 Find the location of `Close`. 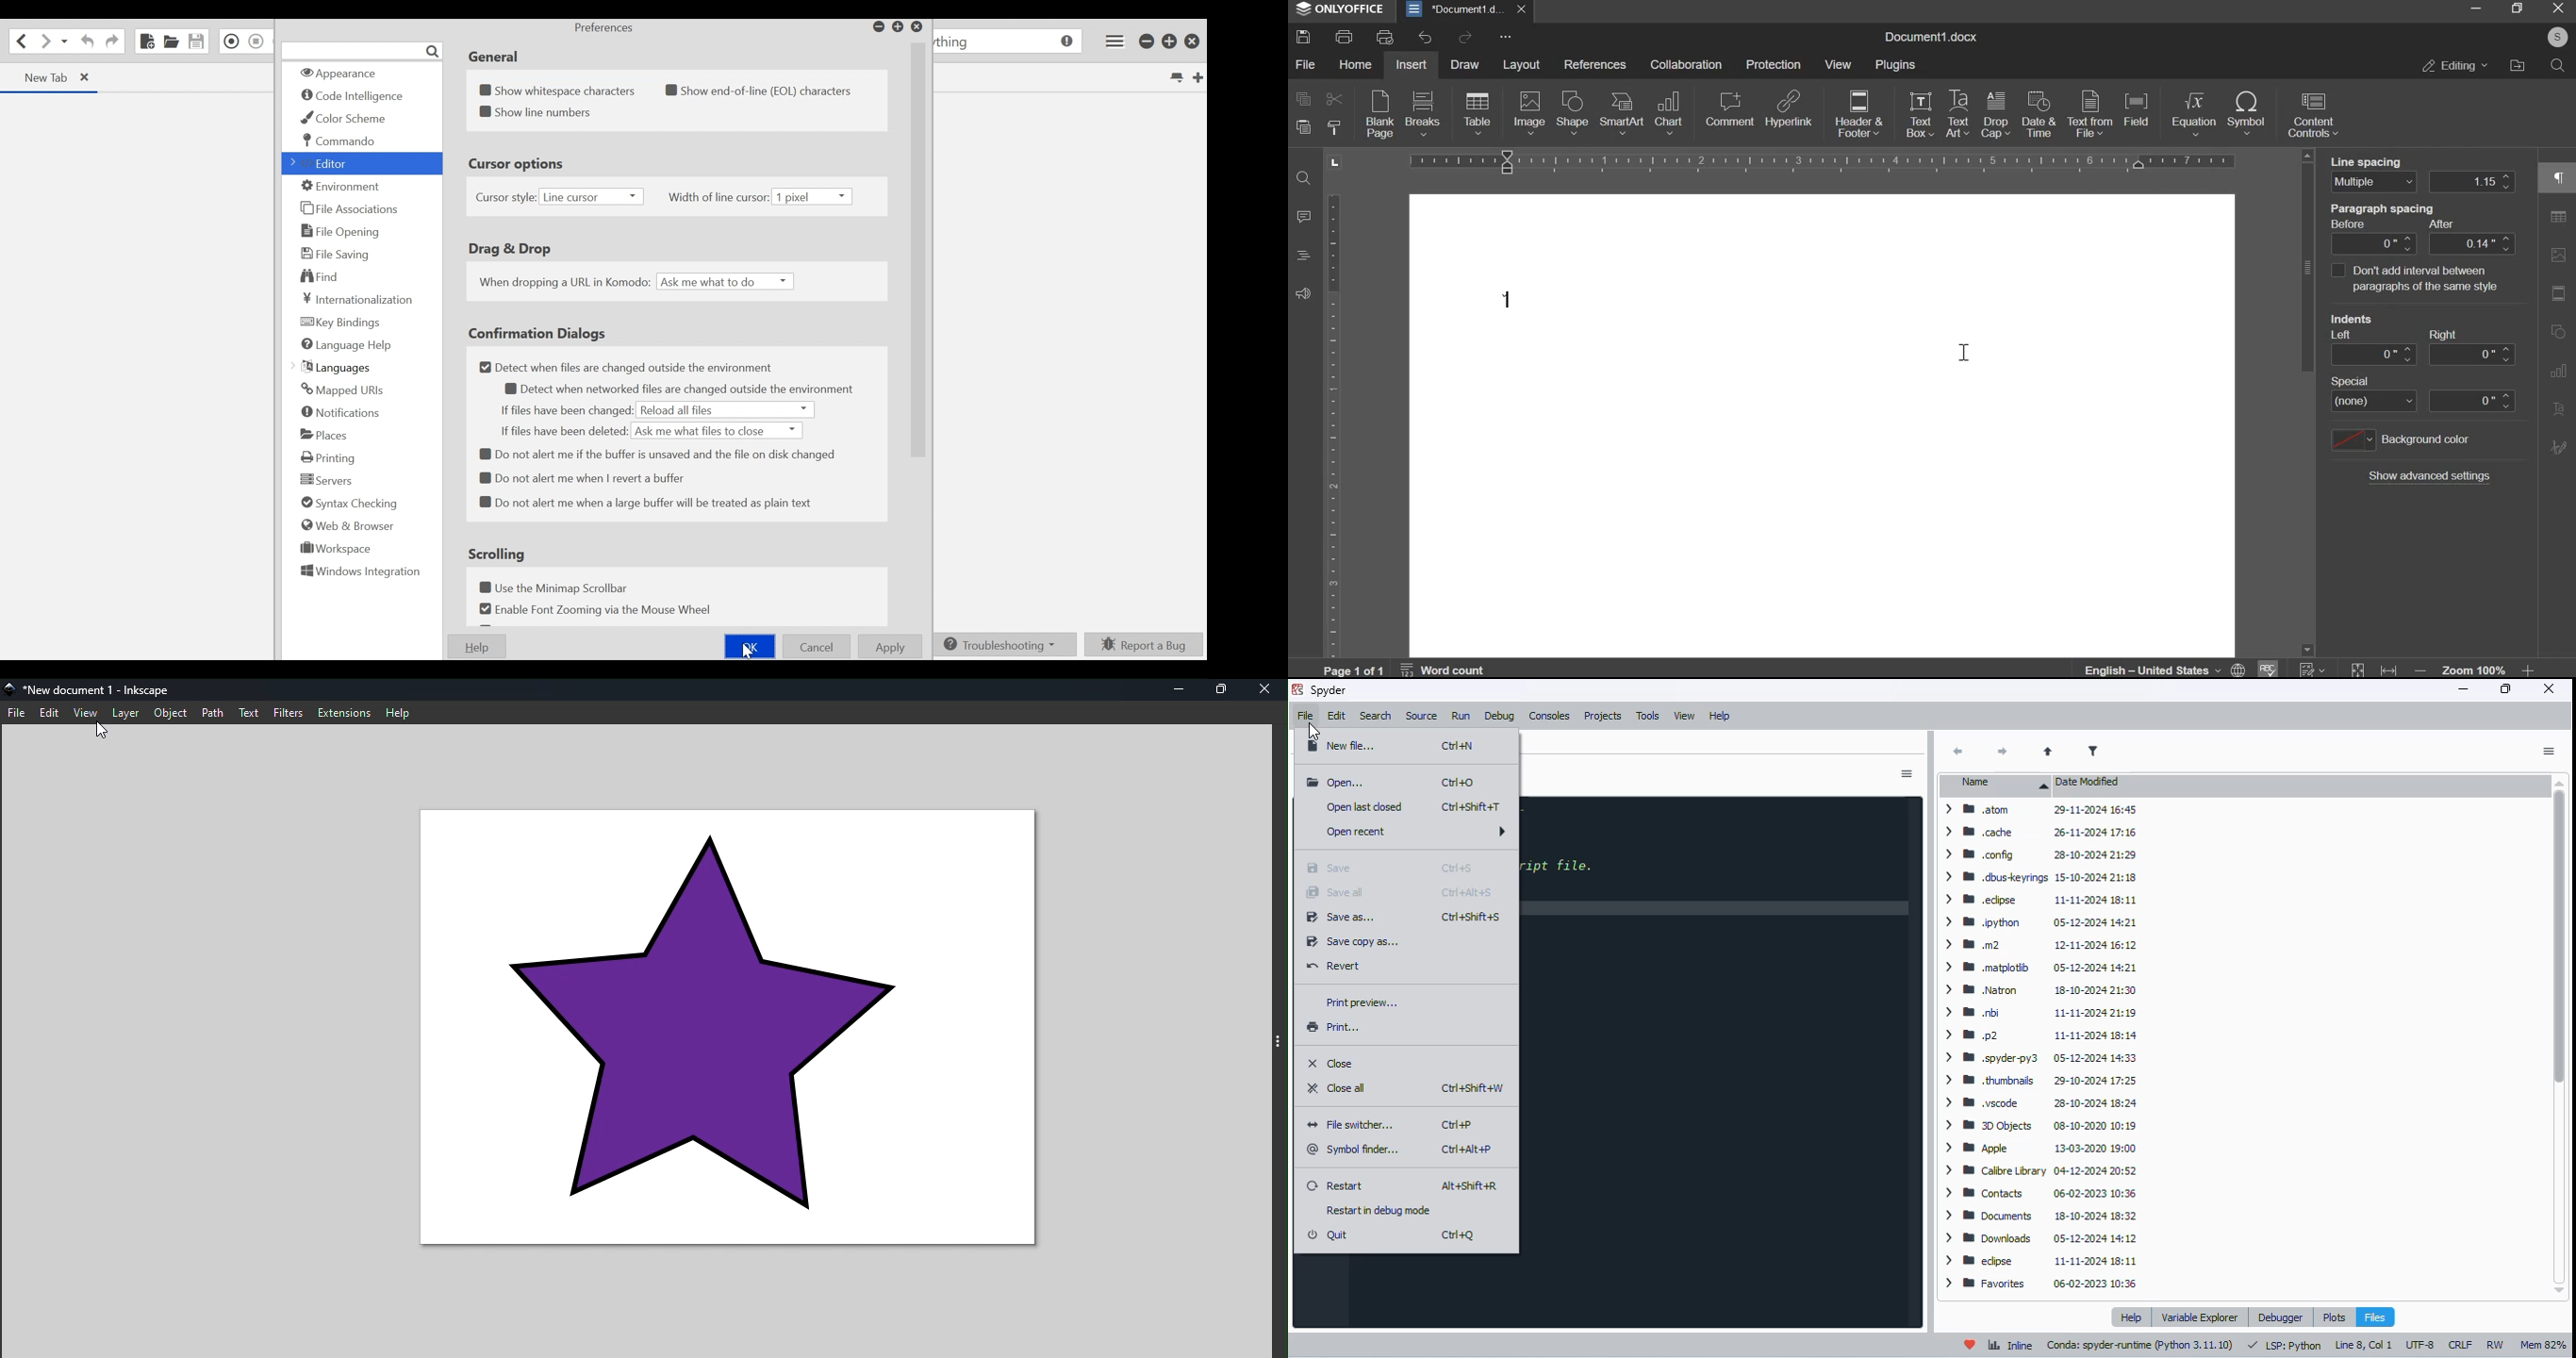

Close is located at coordinates (917, 27).